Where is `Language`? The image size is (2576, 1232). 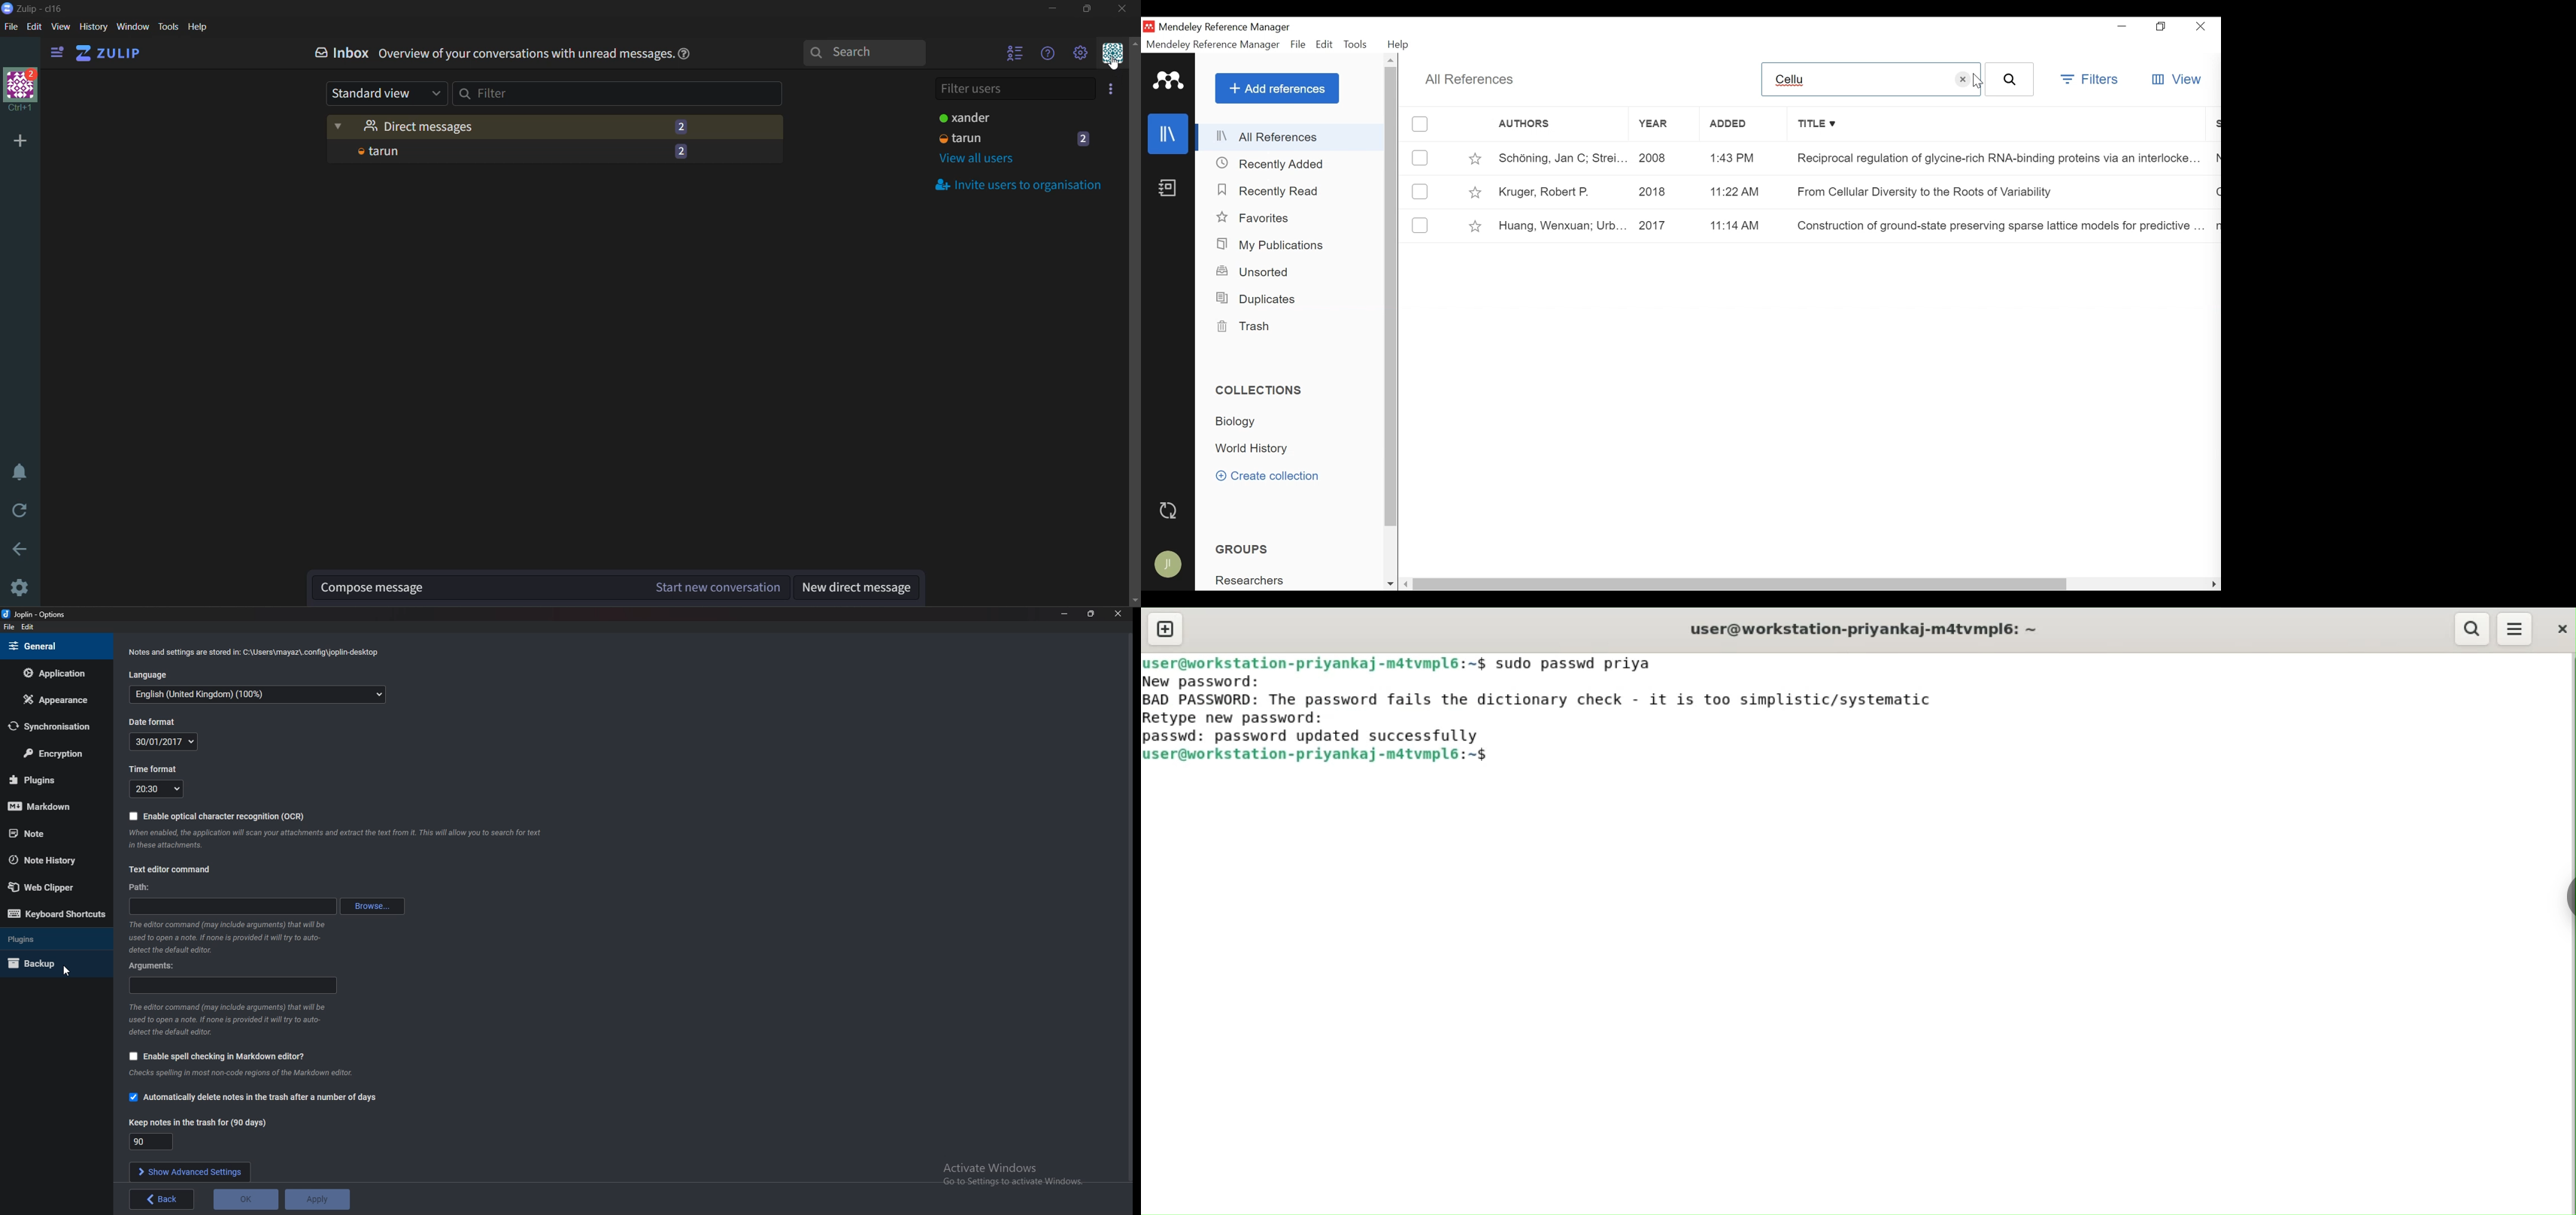
Language is located at coordinates (151, 675).